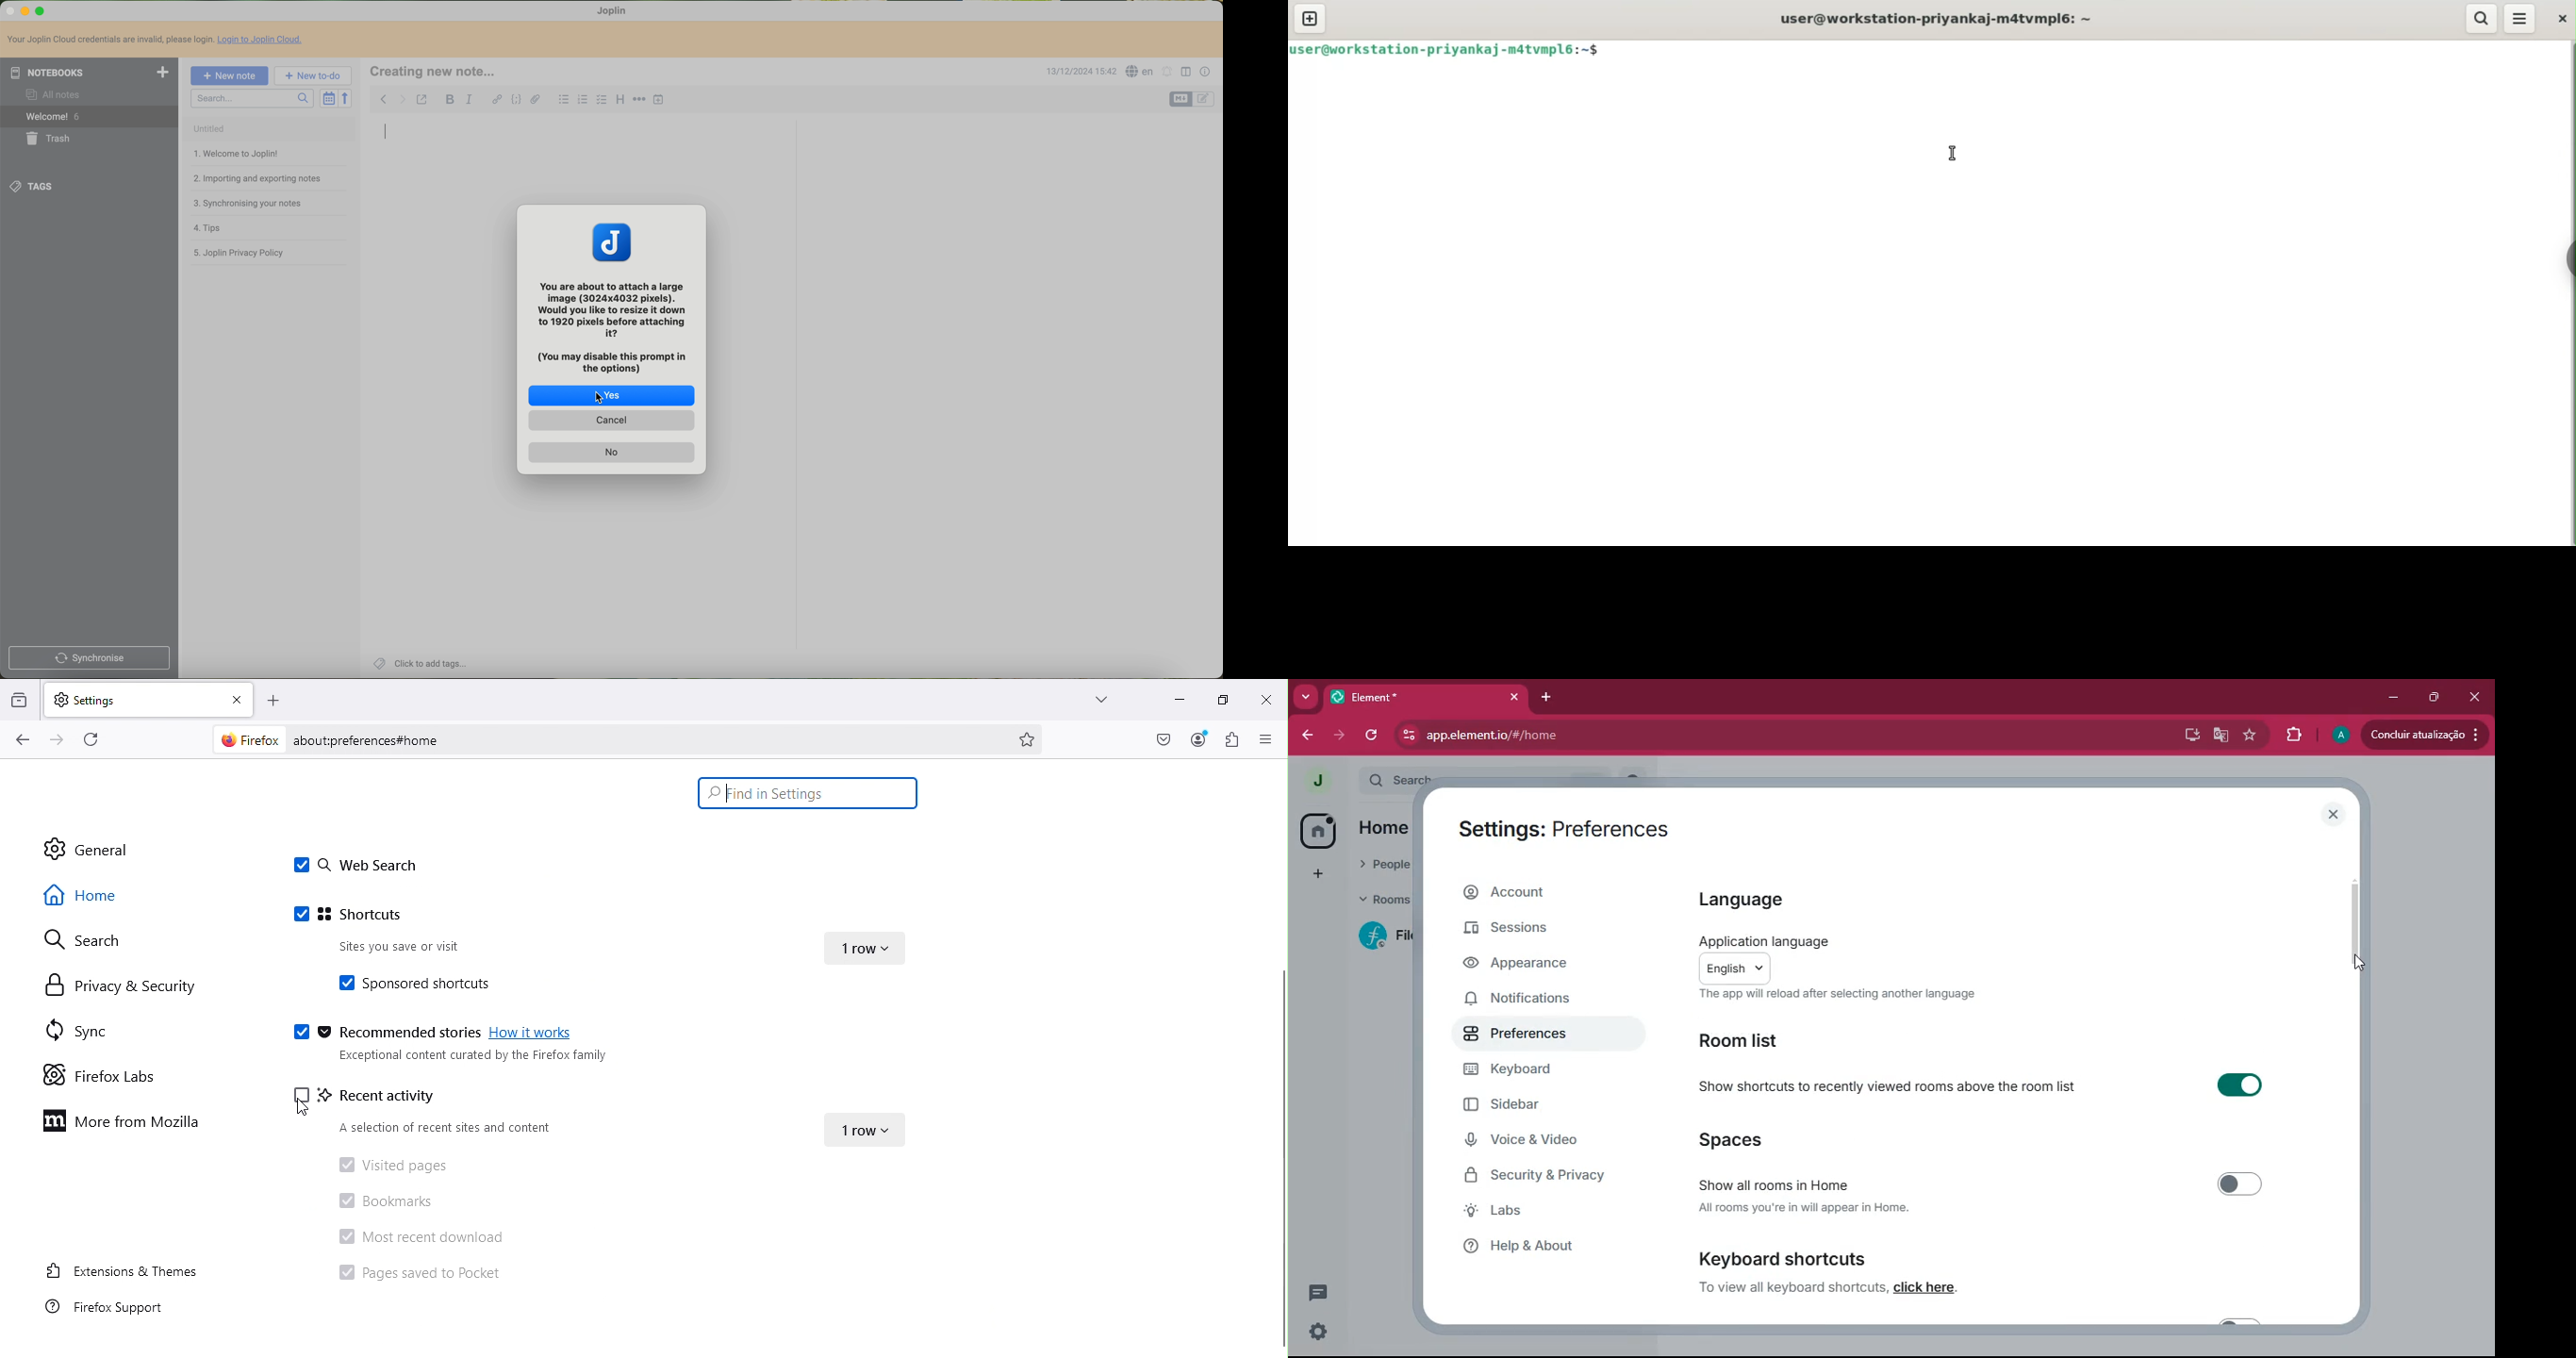 This screenshot has width=2576, height=1372. Describe the element at coordinates (118, 1269) in the screenshot. I see `Extensions and themes` at that location.